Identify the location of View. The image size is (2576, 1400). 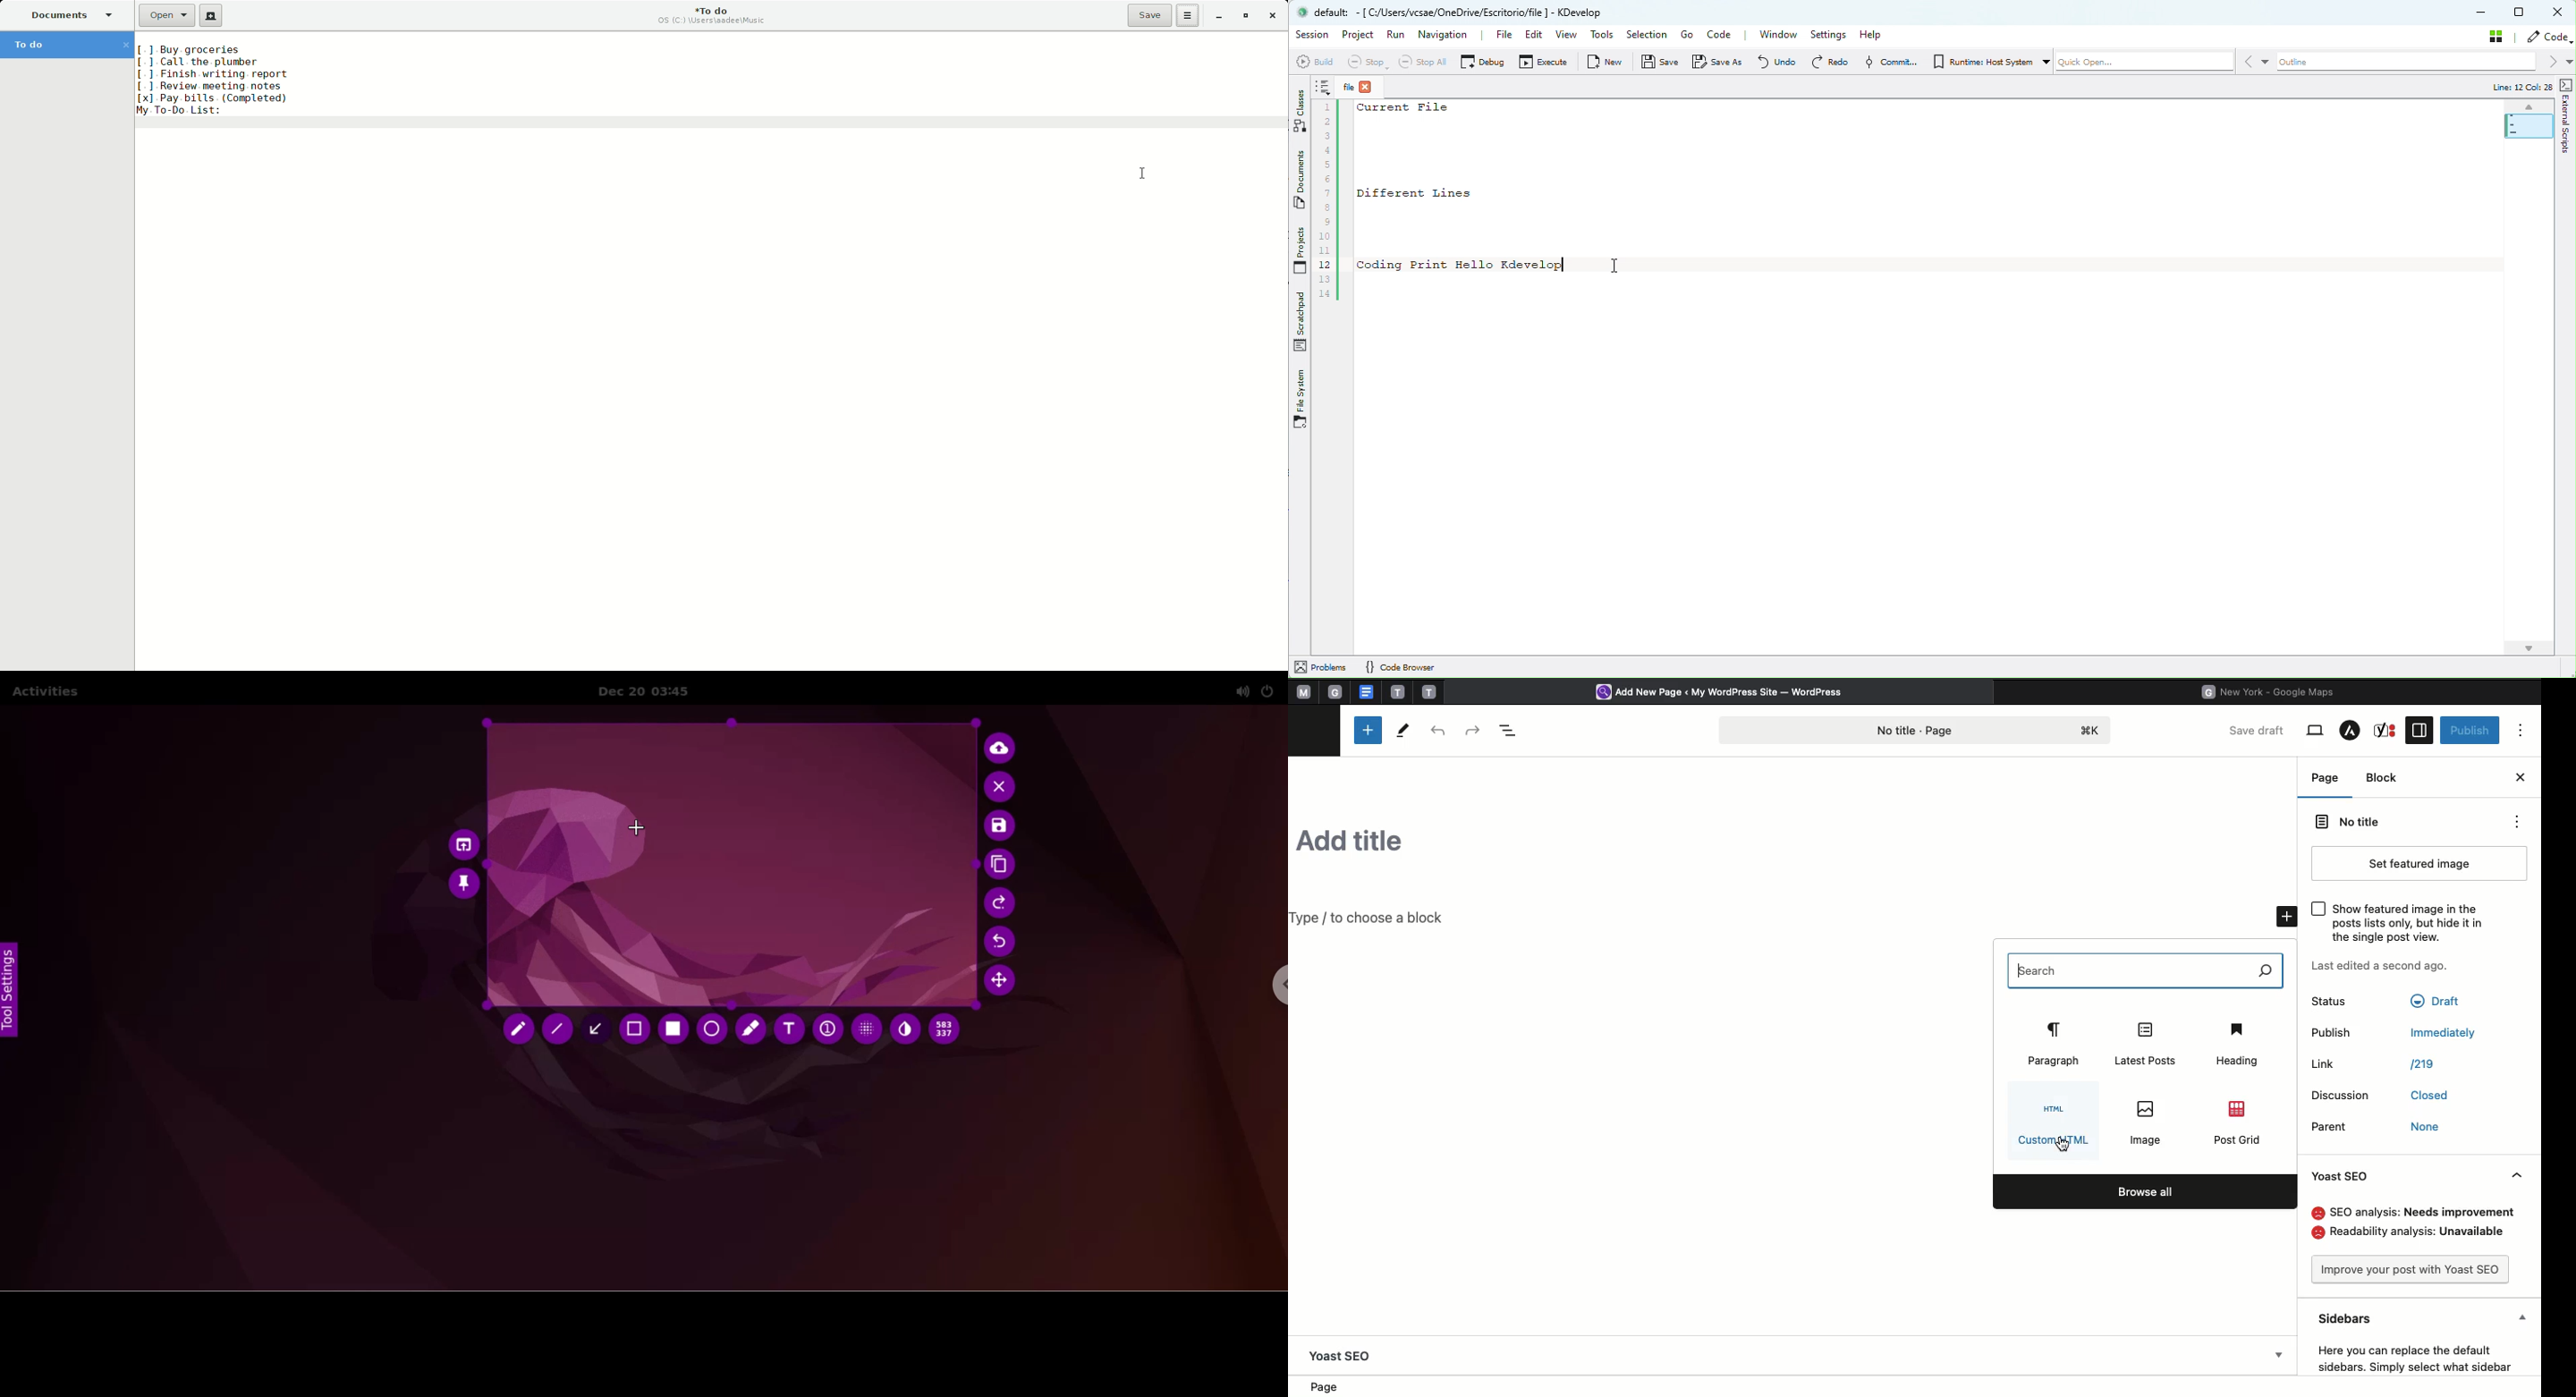
(2315, 731).